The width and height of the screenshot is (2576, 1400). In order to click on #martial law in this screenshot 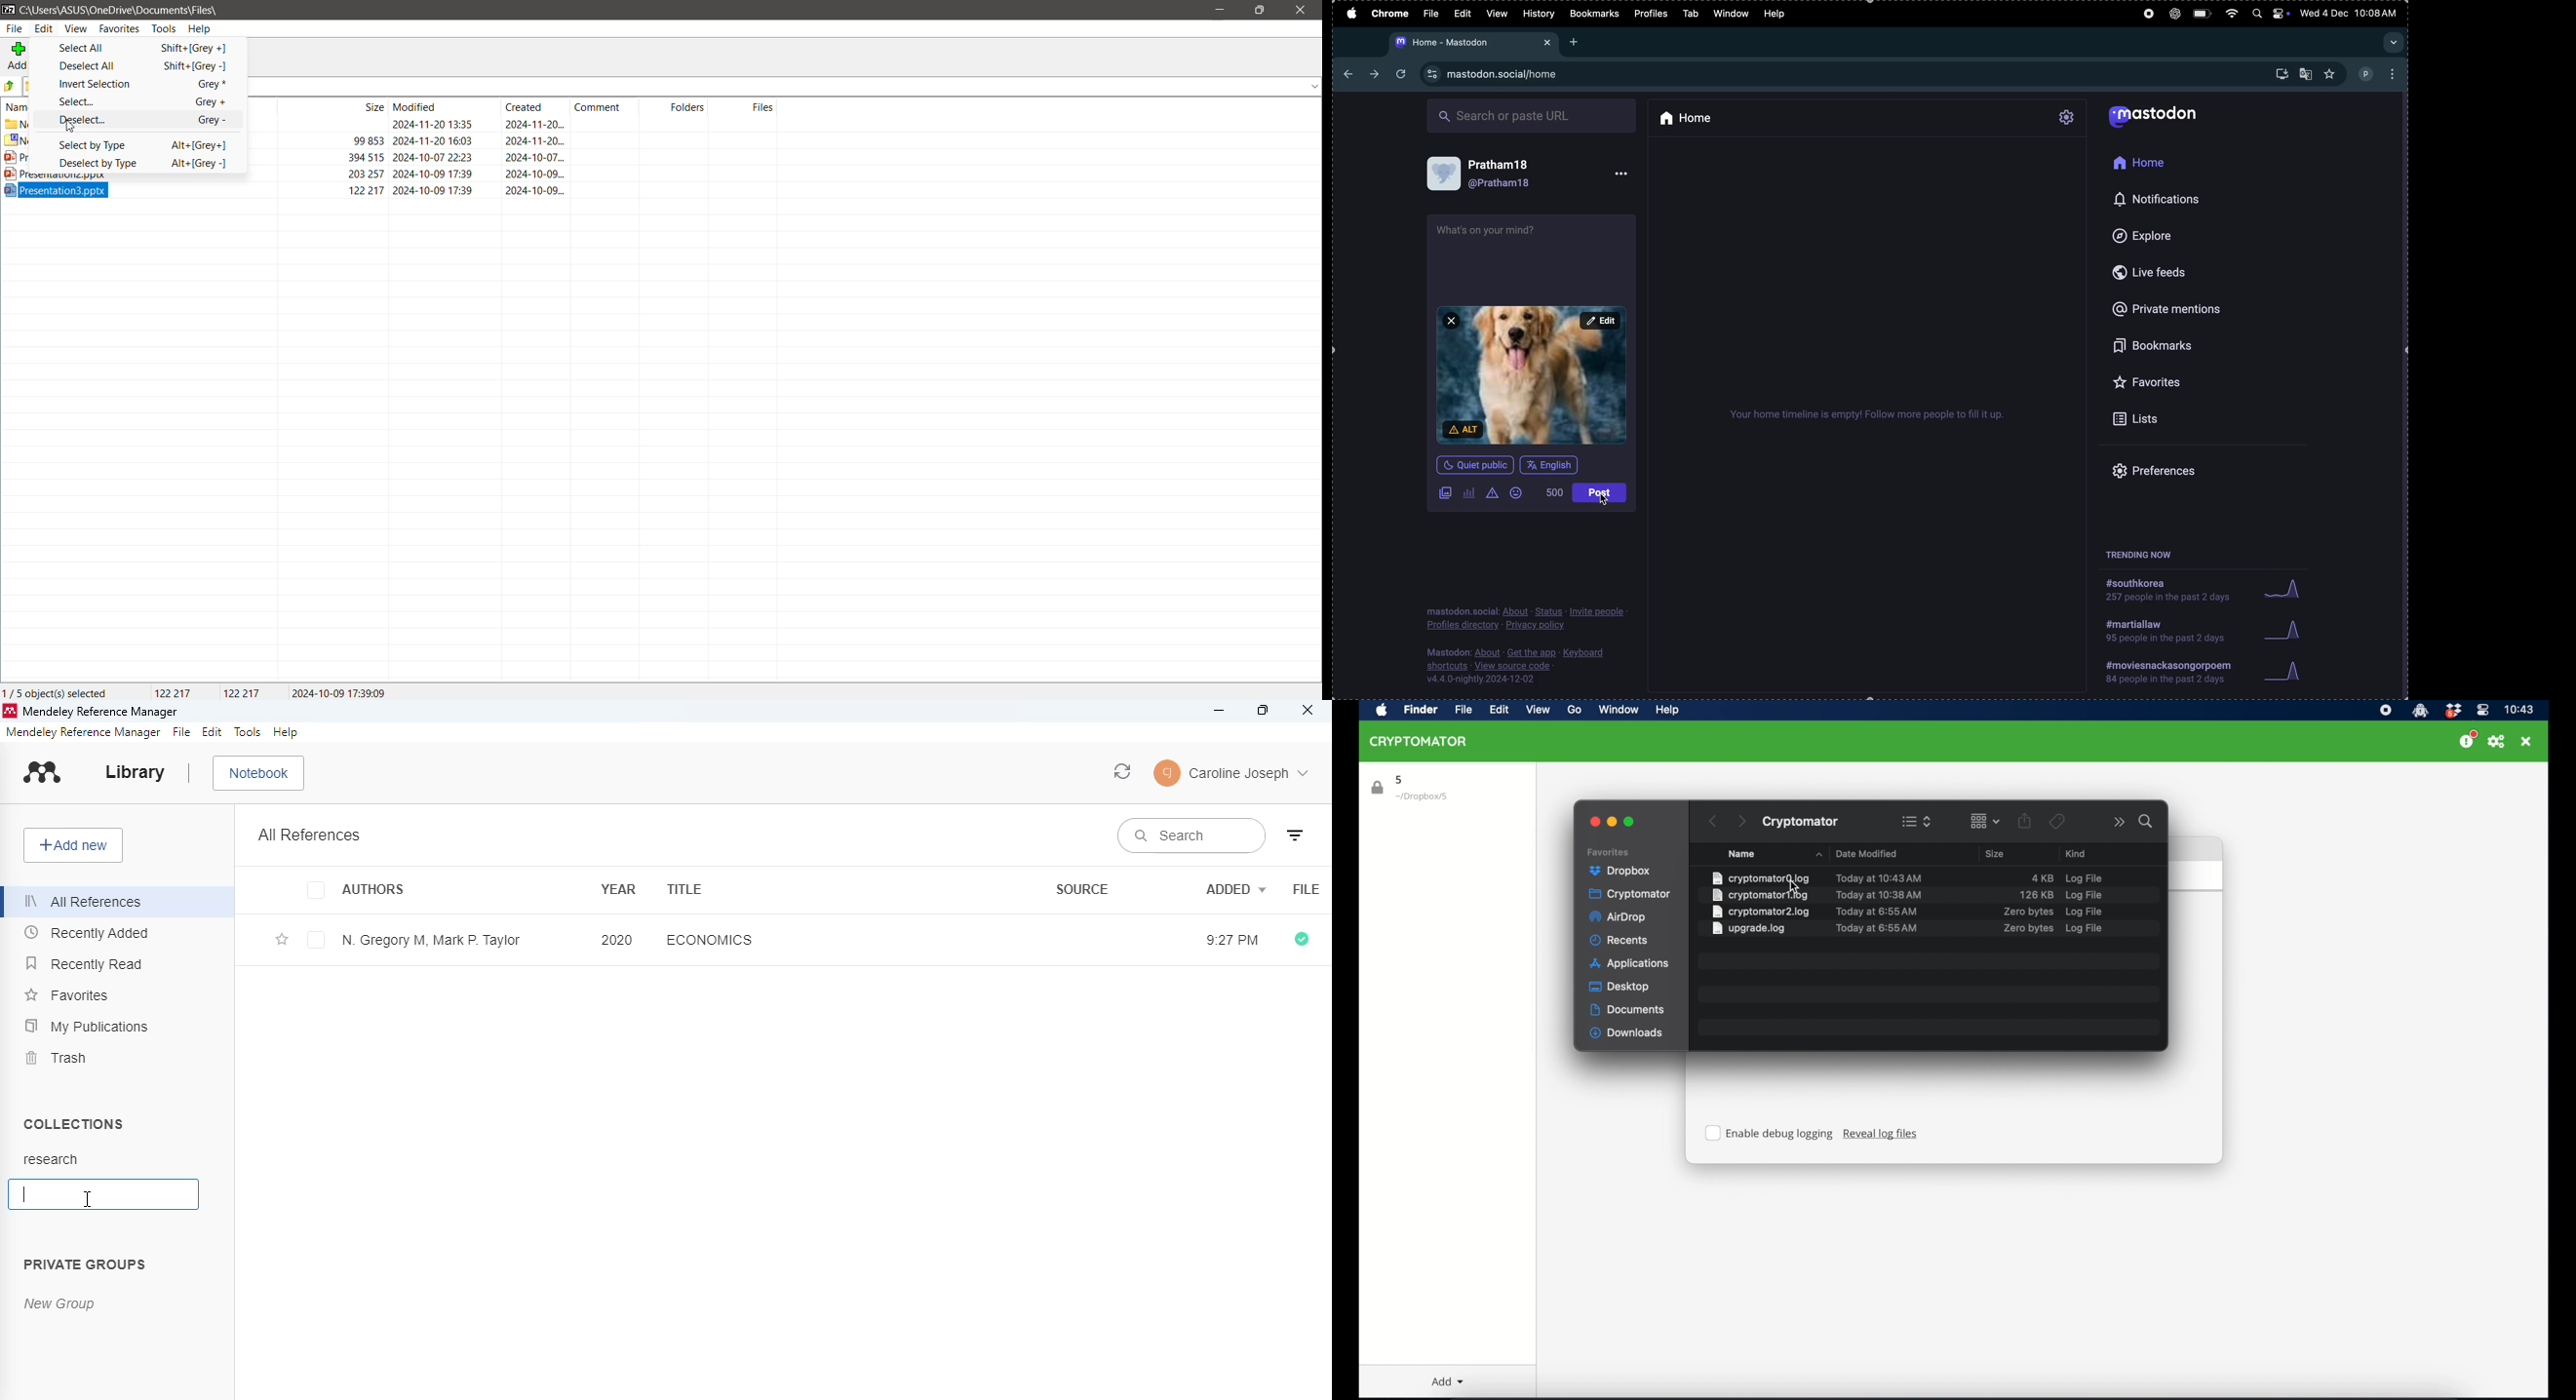, I will do `click(2160, 634)`.